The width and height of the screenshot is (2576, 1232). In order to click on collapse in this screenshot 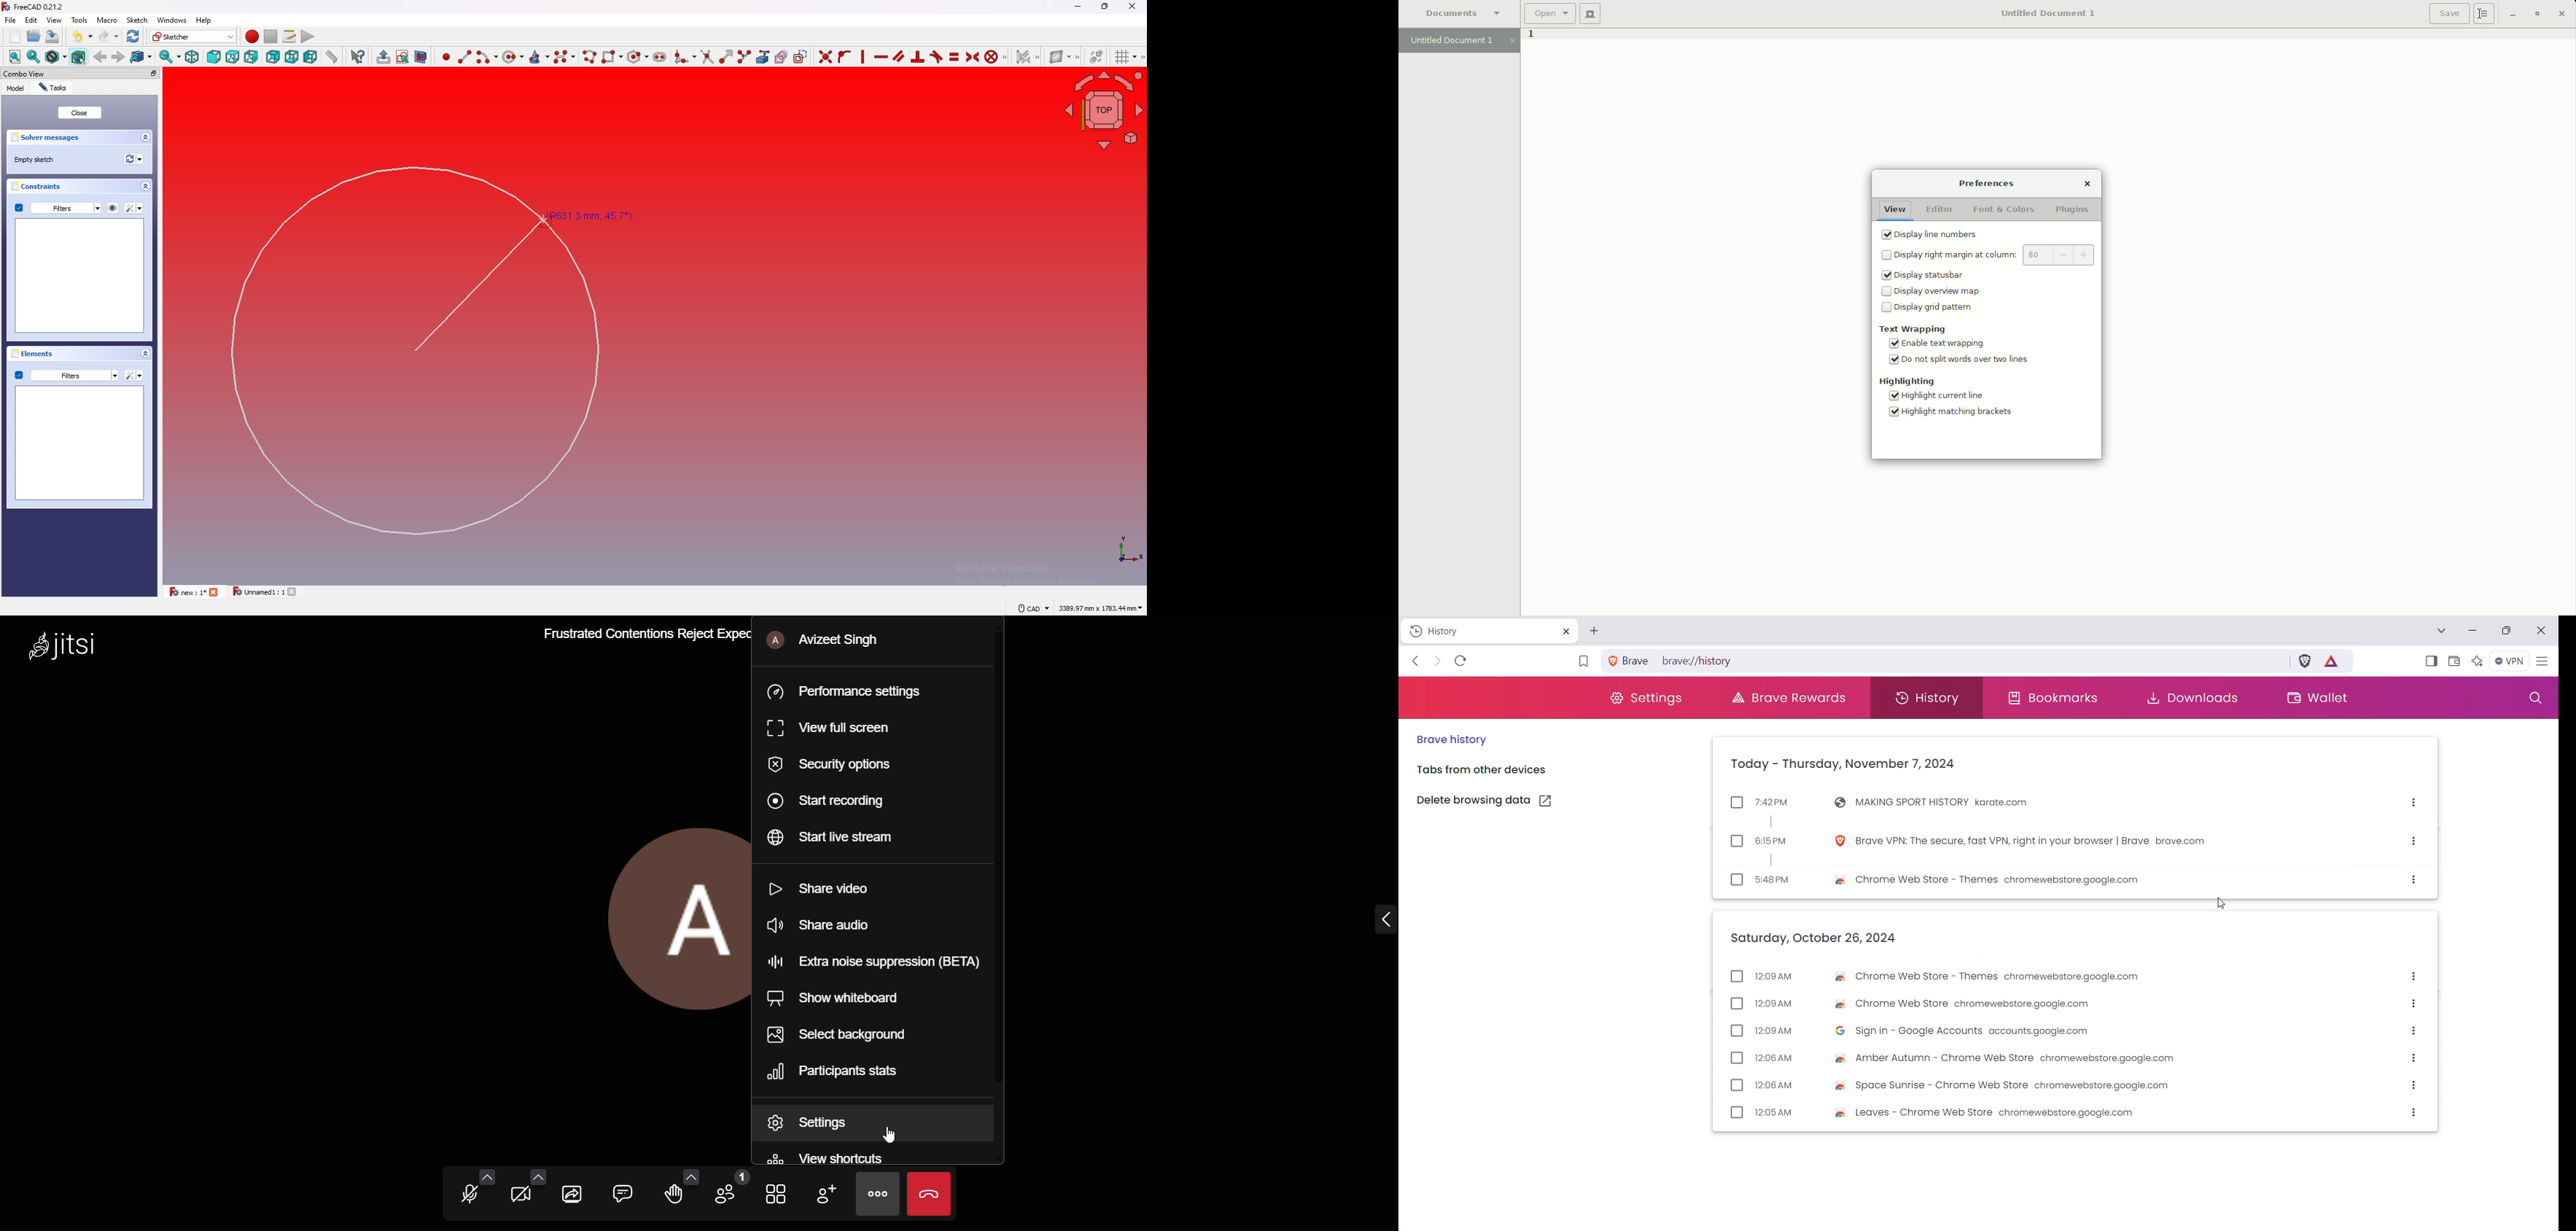, I will do `click(146, 186)`.